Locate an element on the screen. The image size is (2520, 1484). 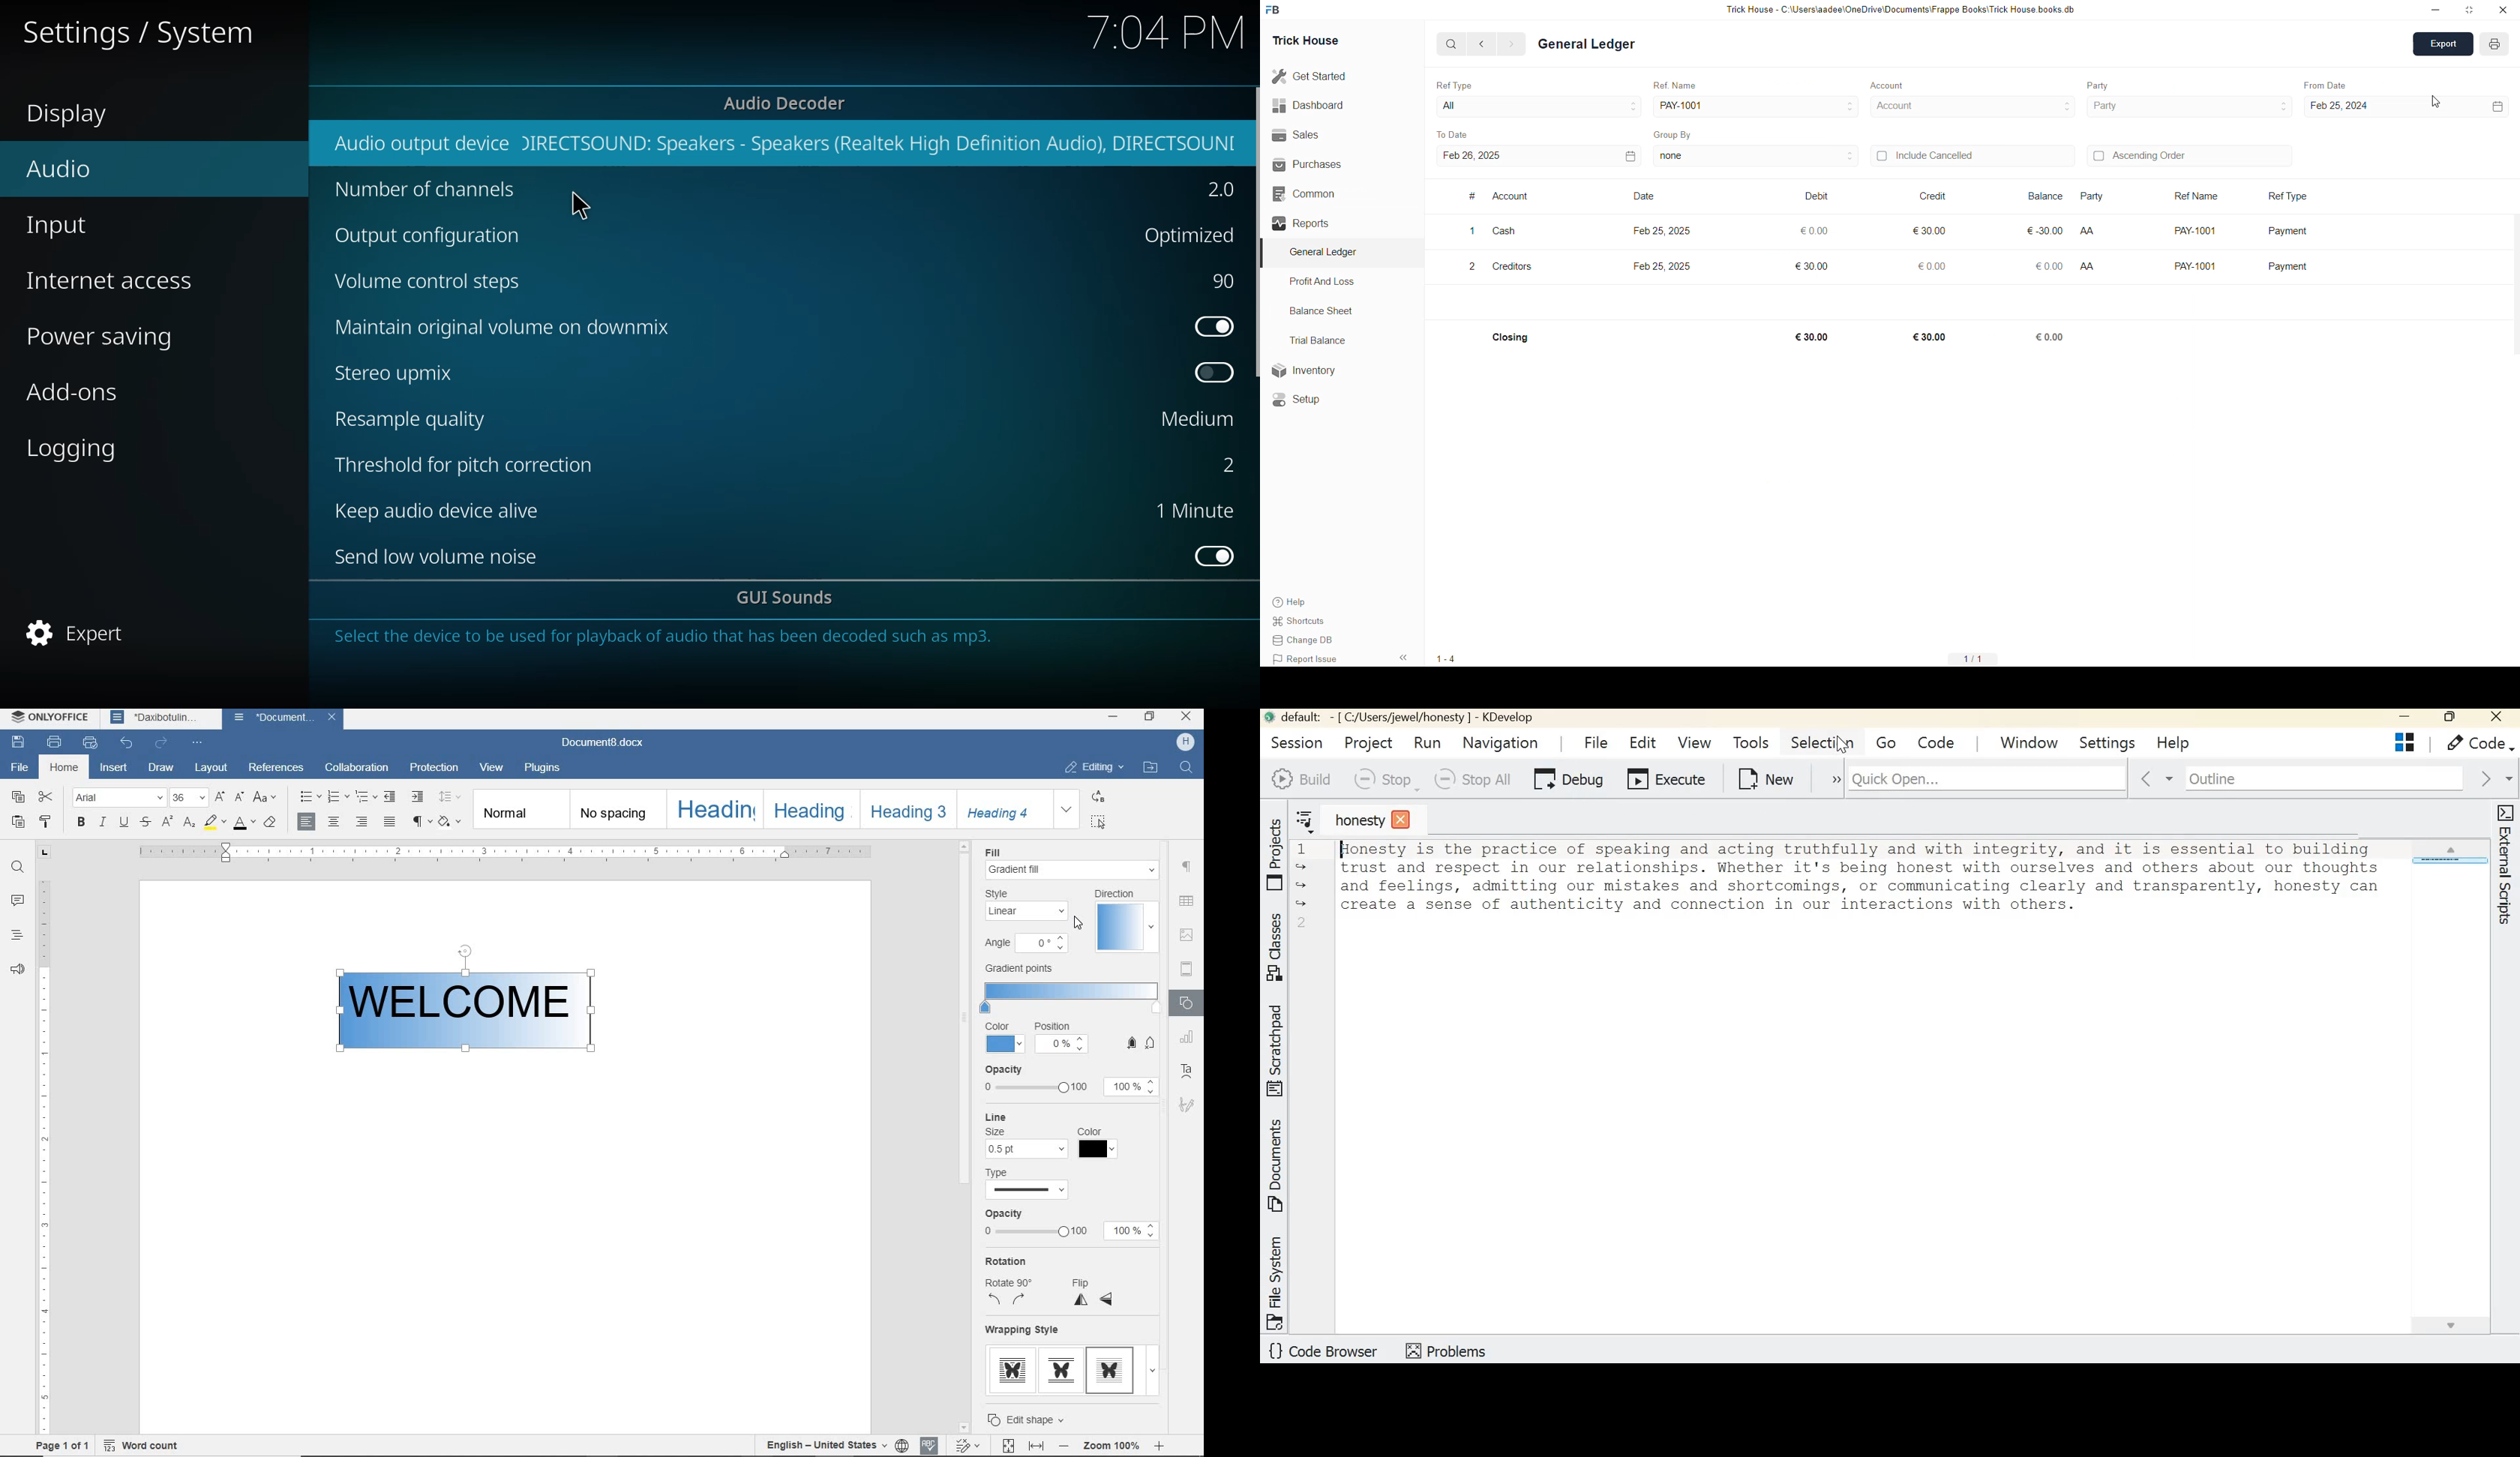
medium is located at coordinates (1198, 418).